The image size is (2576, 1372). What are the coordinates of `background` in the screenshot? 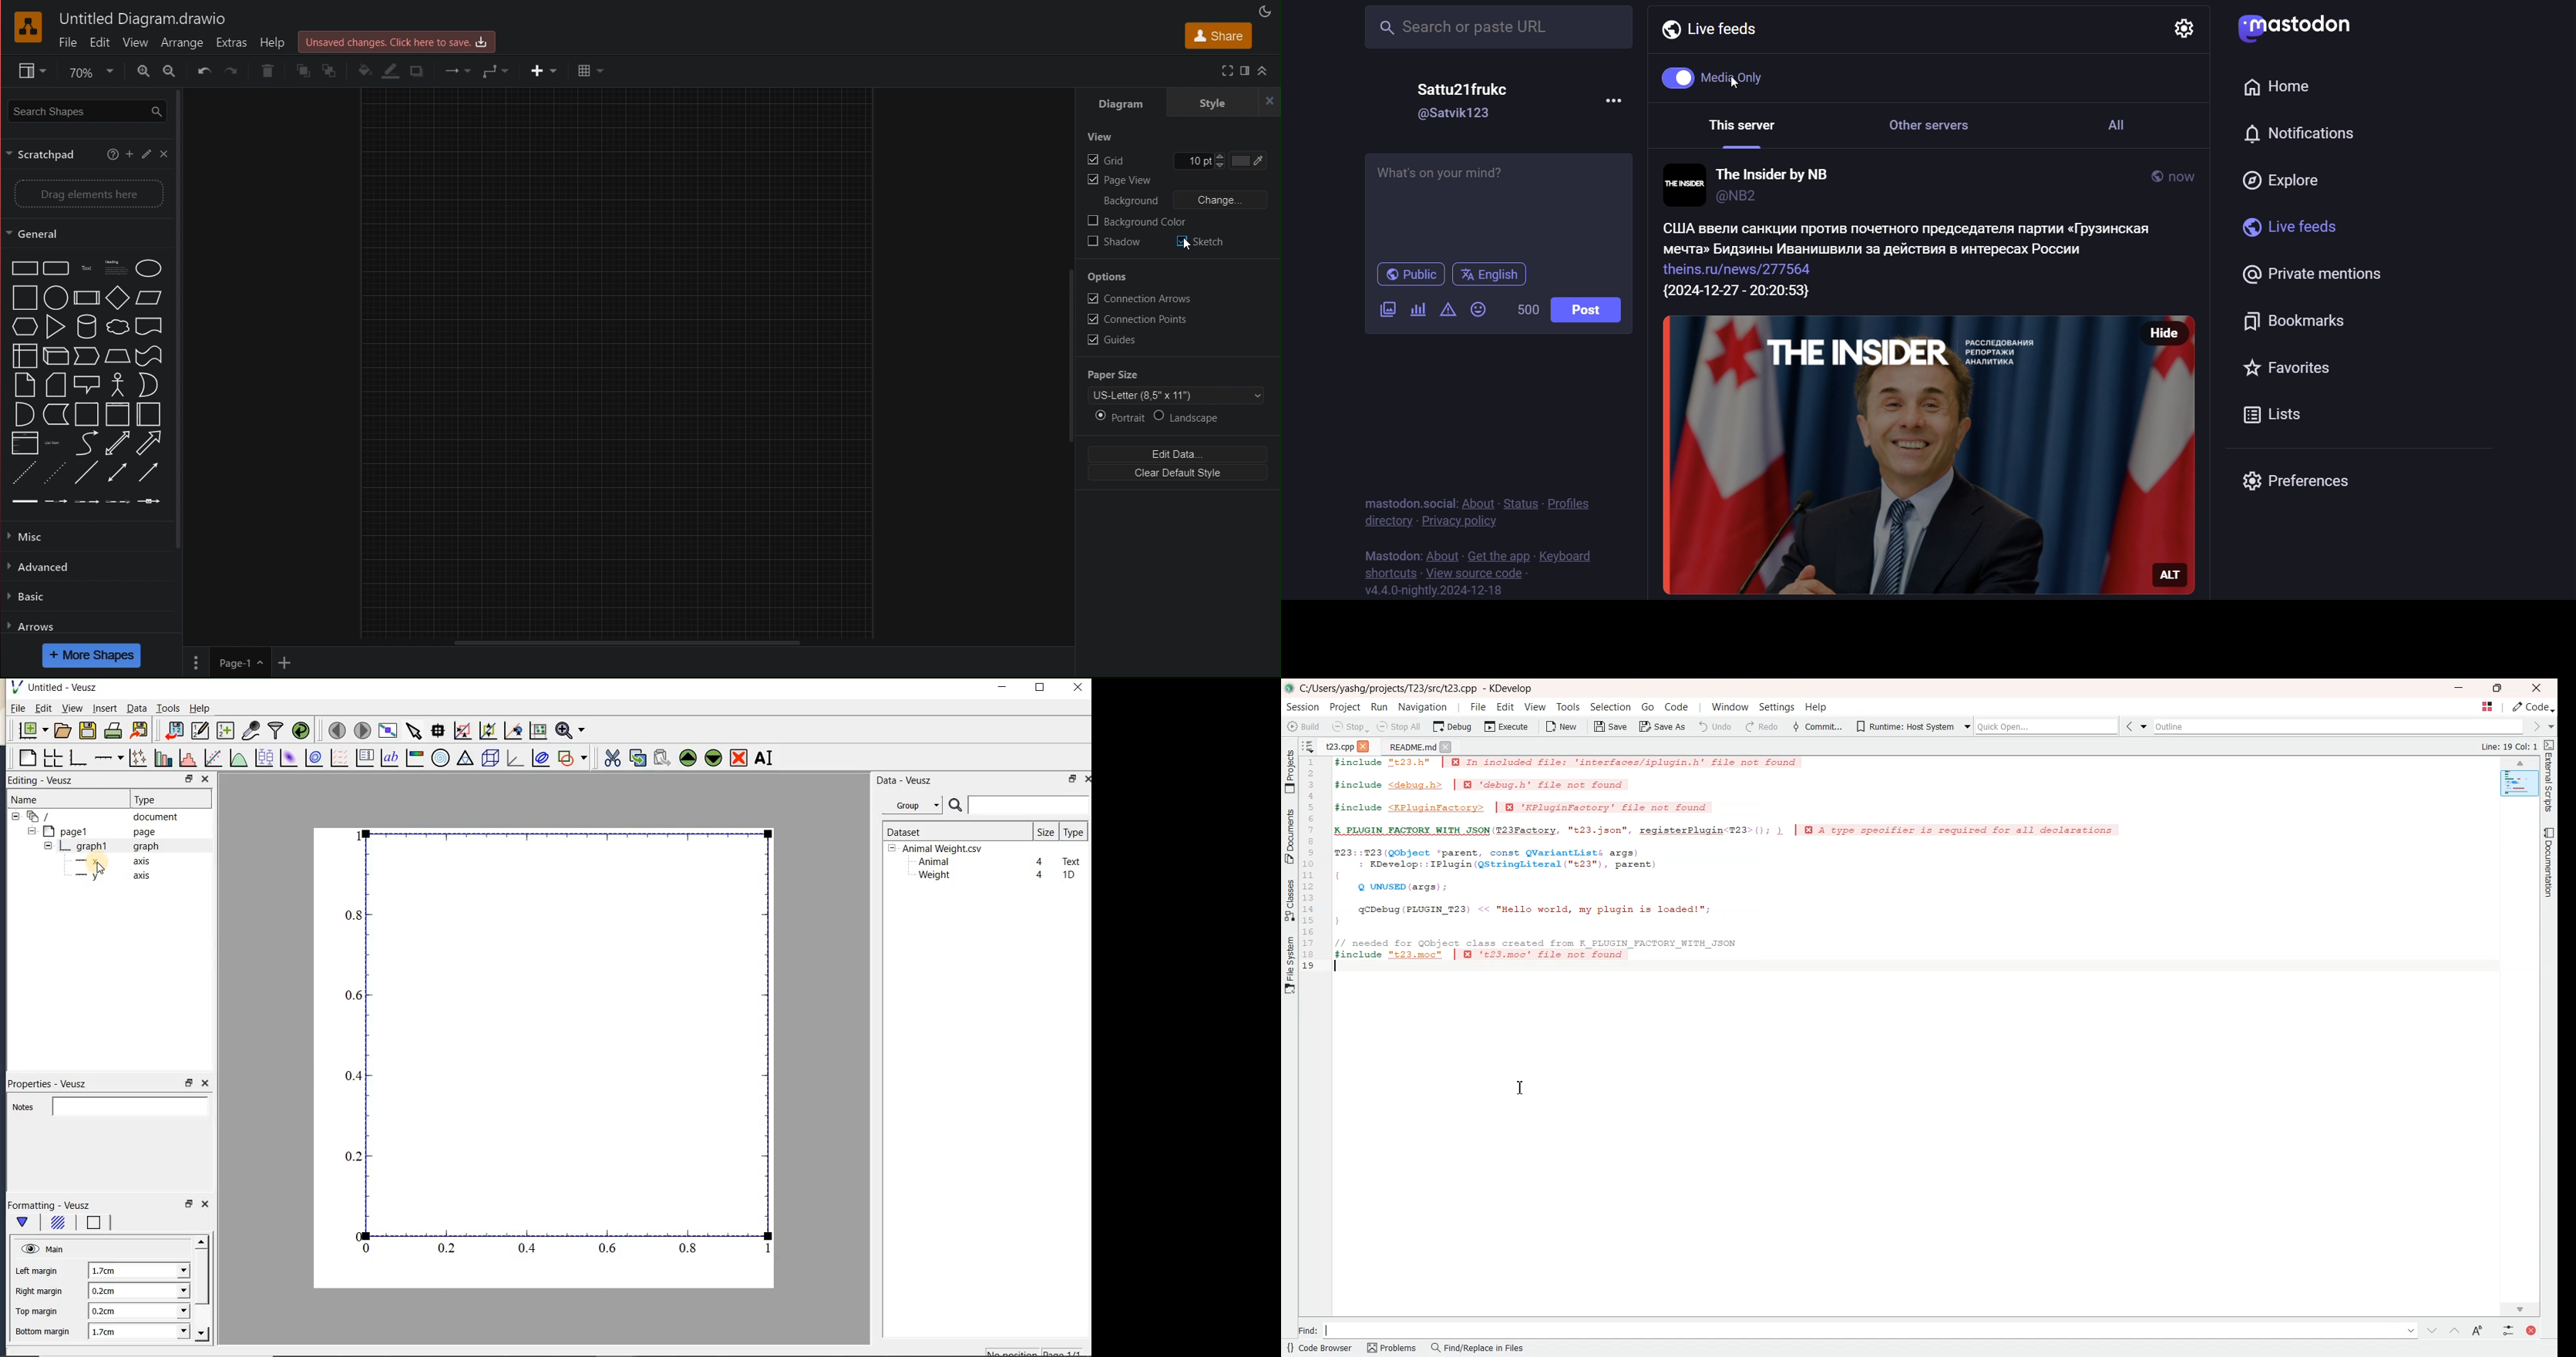 It's located at (58, 1224).